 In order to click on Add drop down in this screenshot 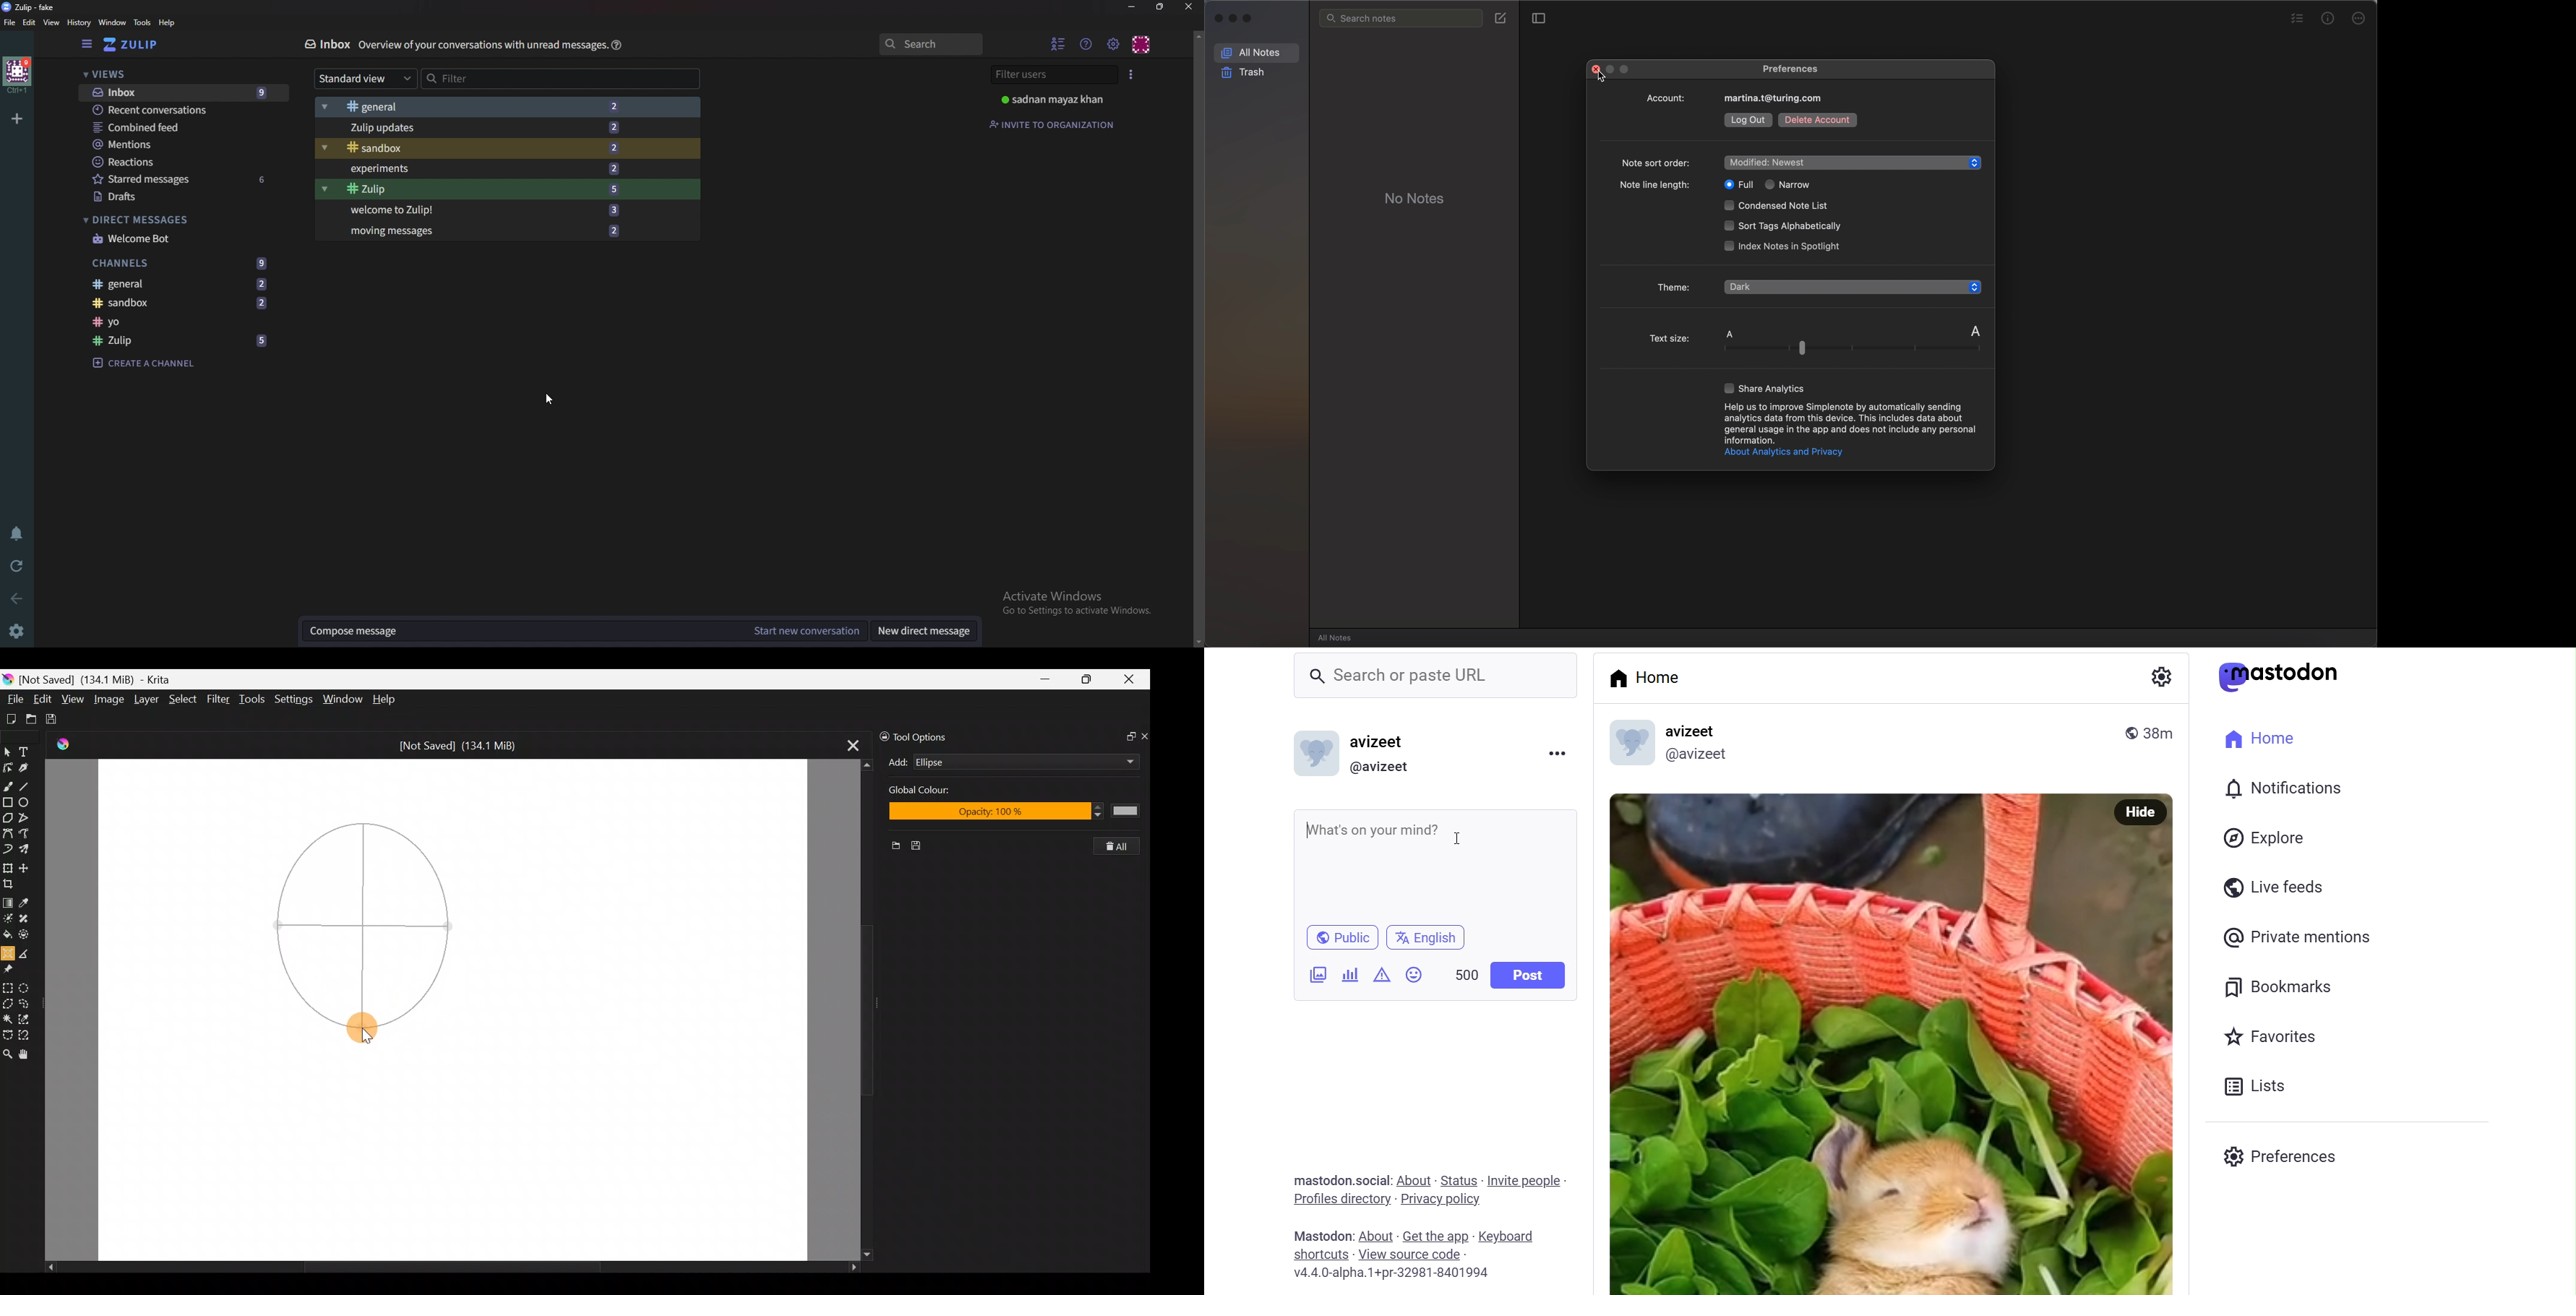, I will do `click(1120, 760)`.